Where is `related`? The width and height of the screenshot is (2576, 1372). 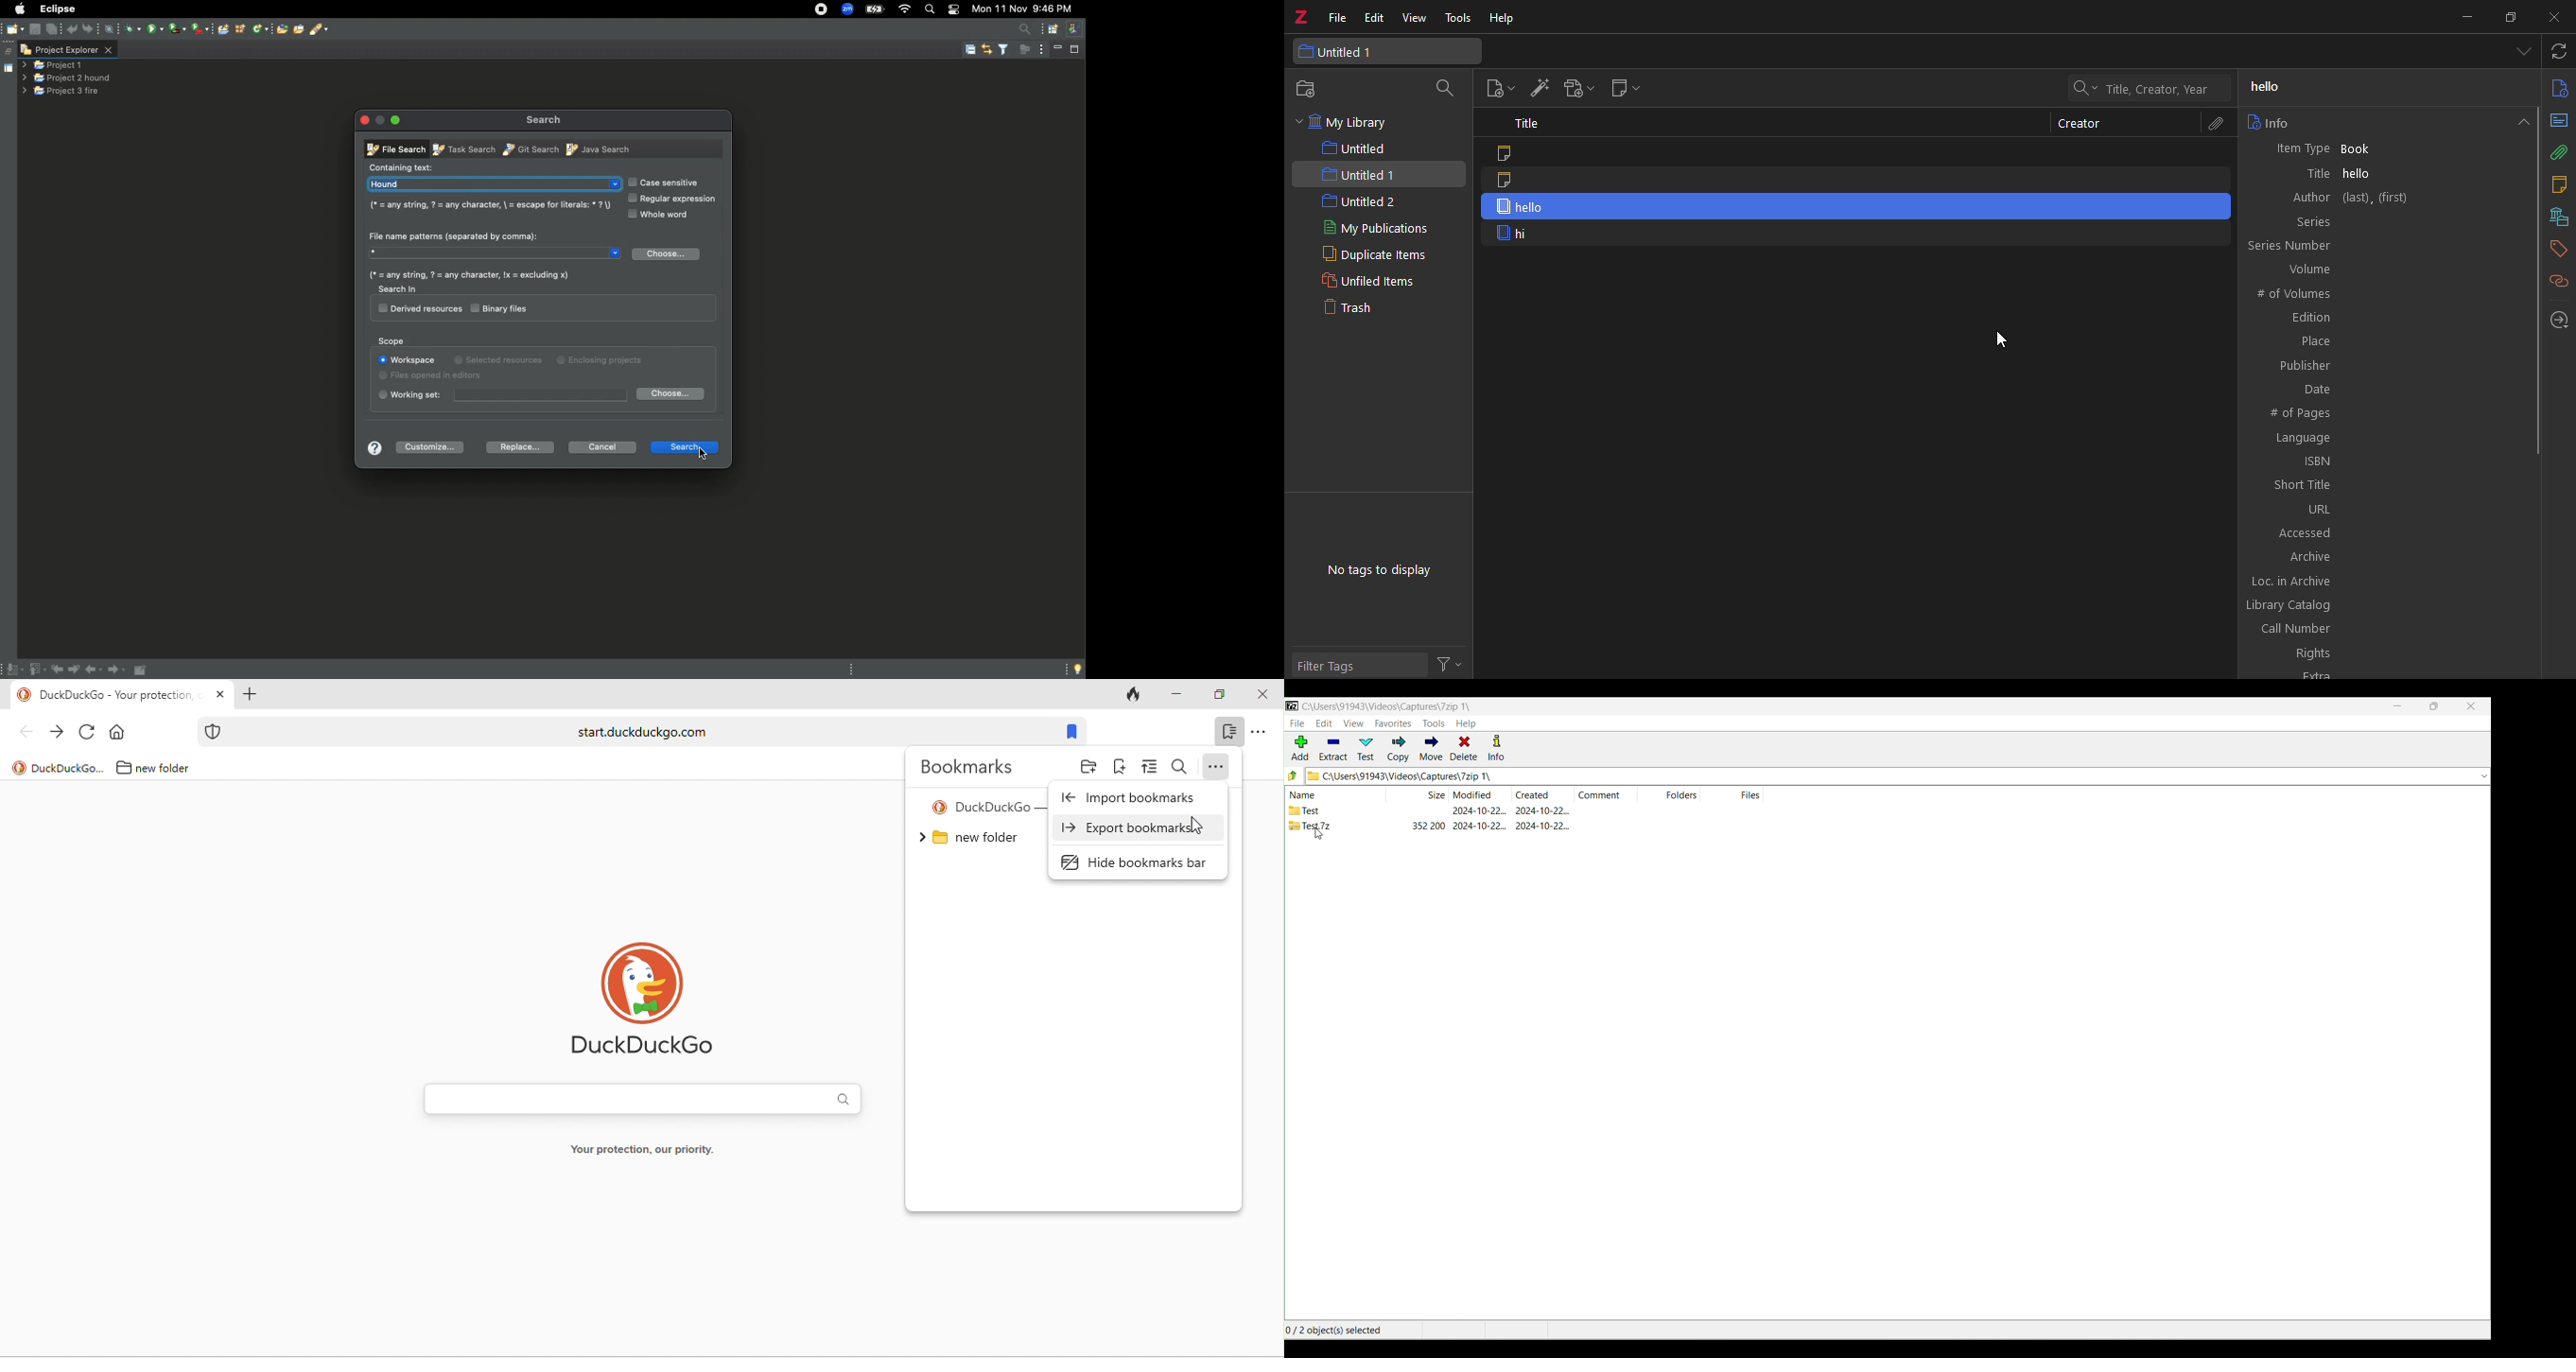
related is located at coordinates (2558, 281).